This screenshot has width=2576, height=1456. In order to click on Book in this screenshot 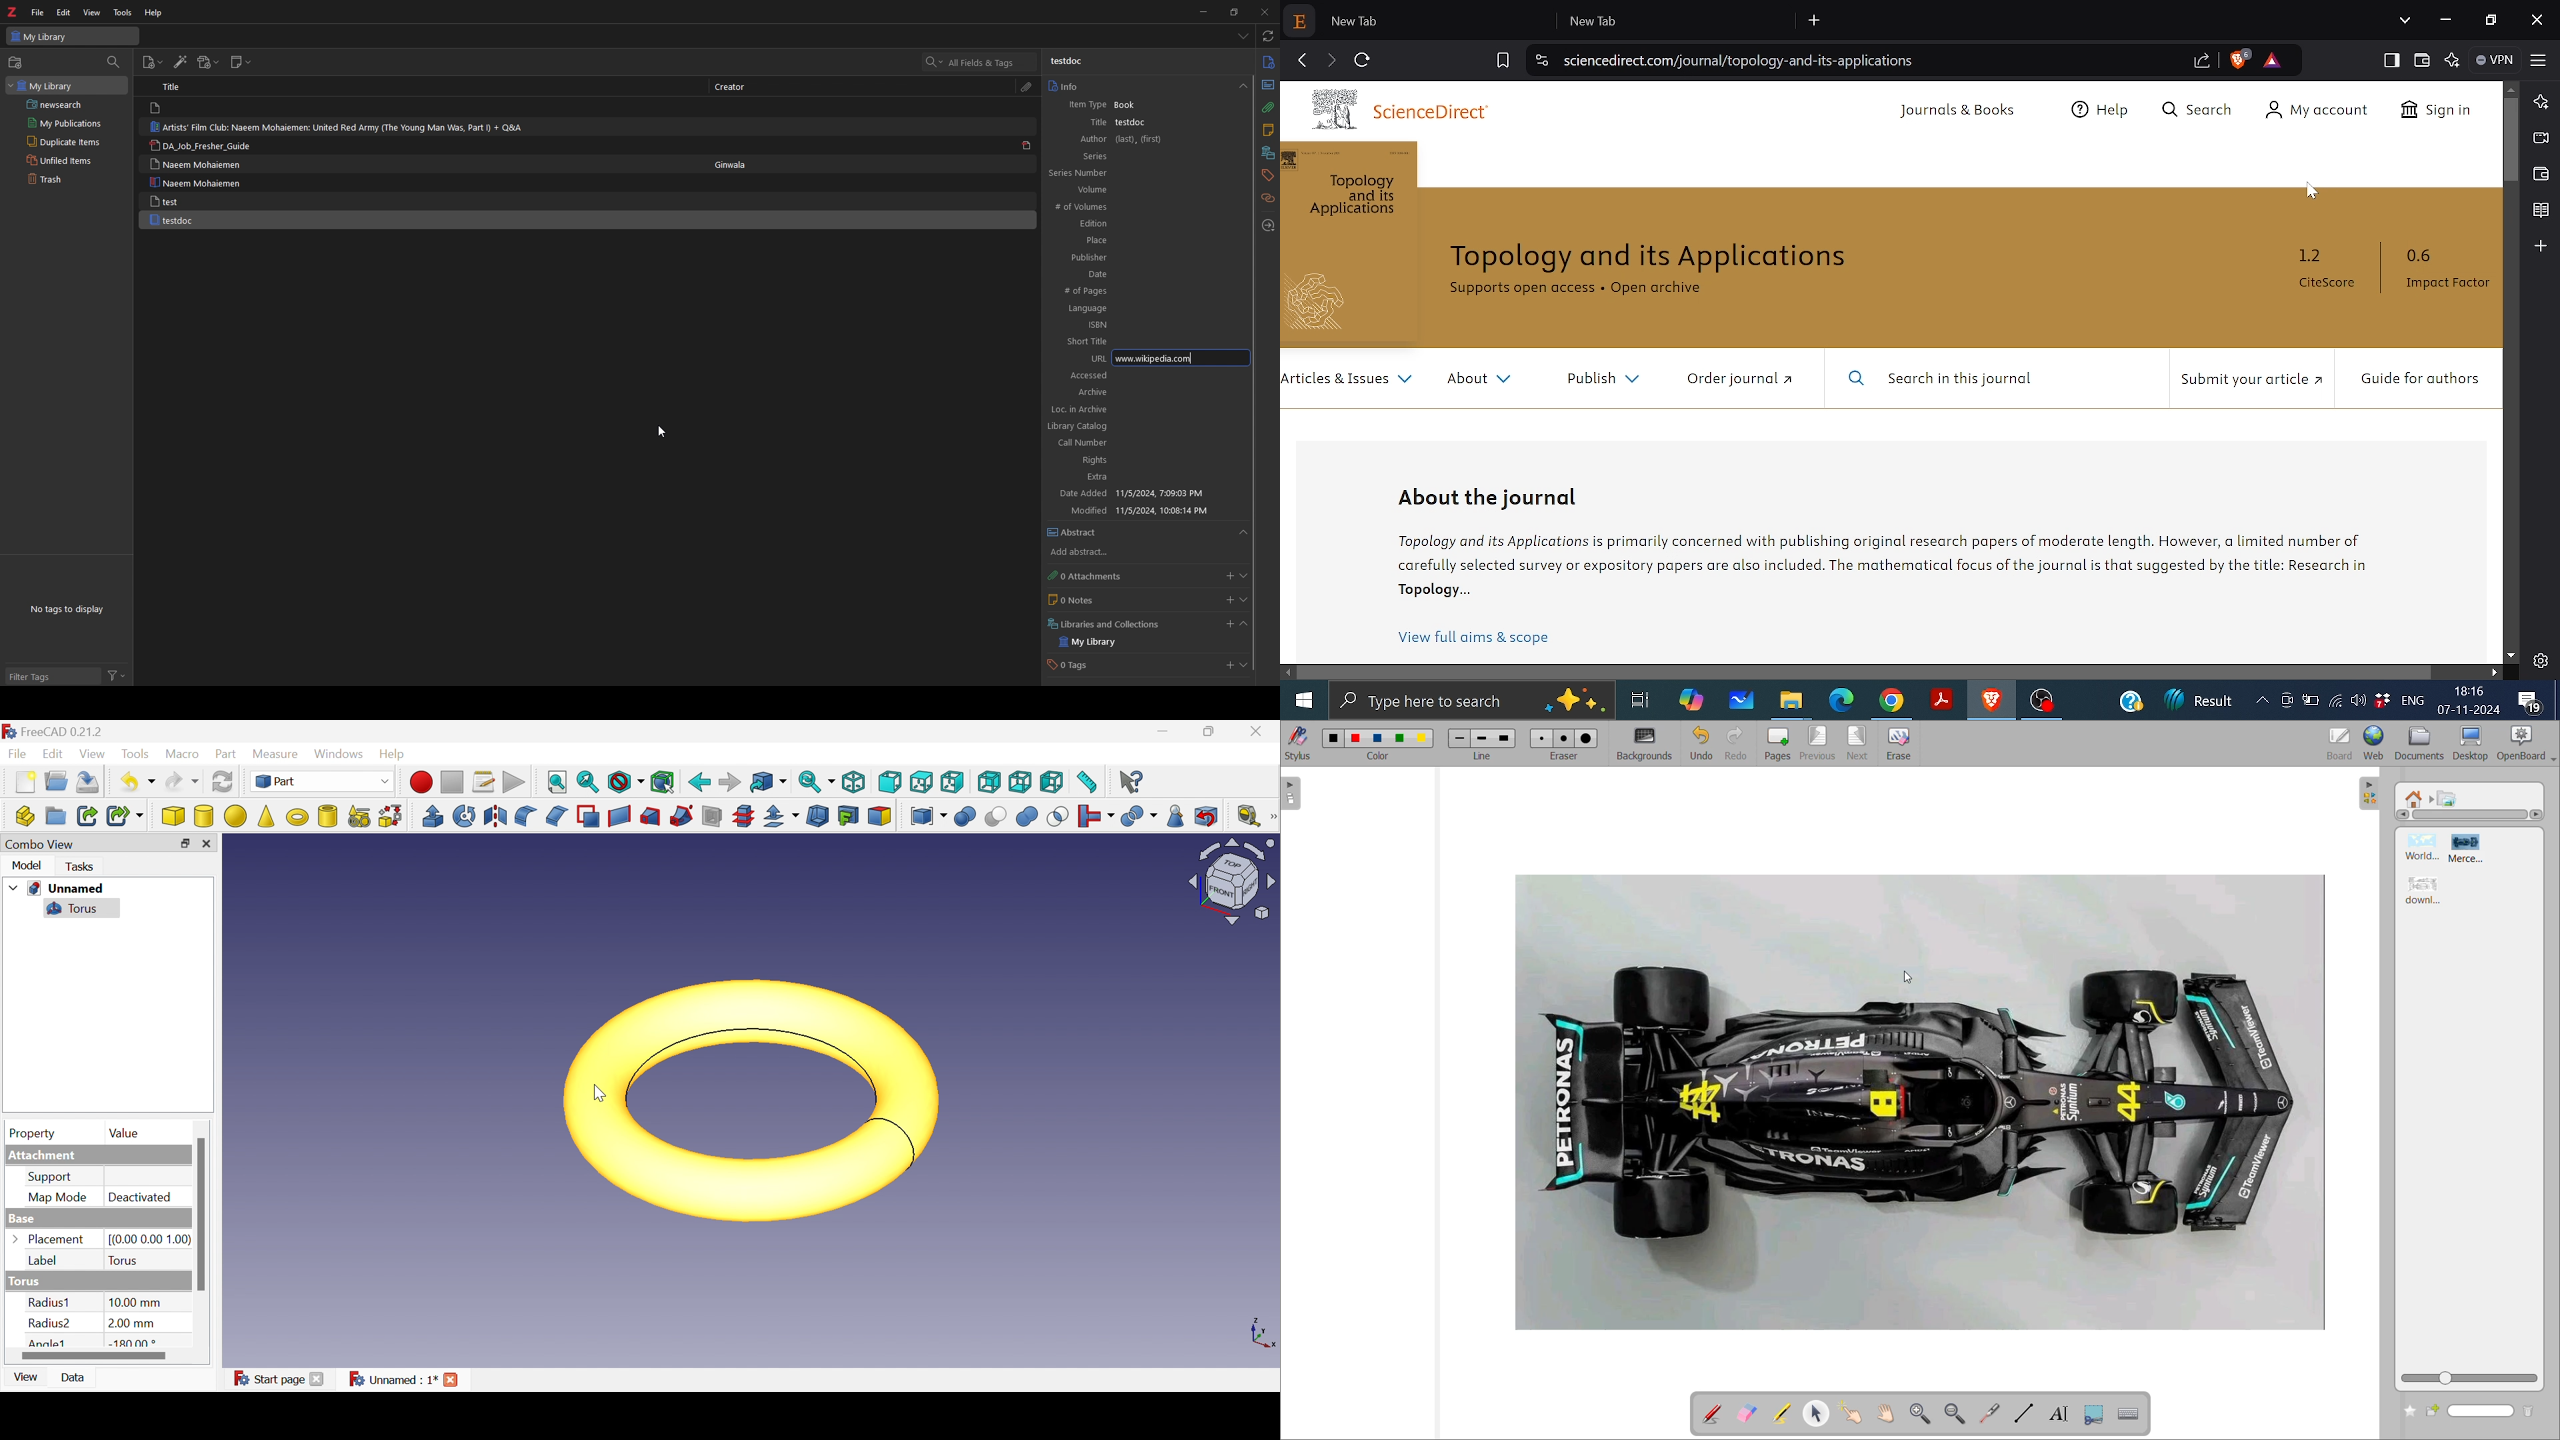, I will do `click(1128, 105)`.